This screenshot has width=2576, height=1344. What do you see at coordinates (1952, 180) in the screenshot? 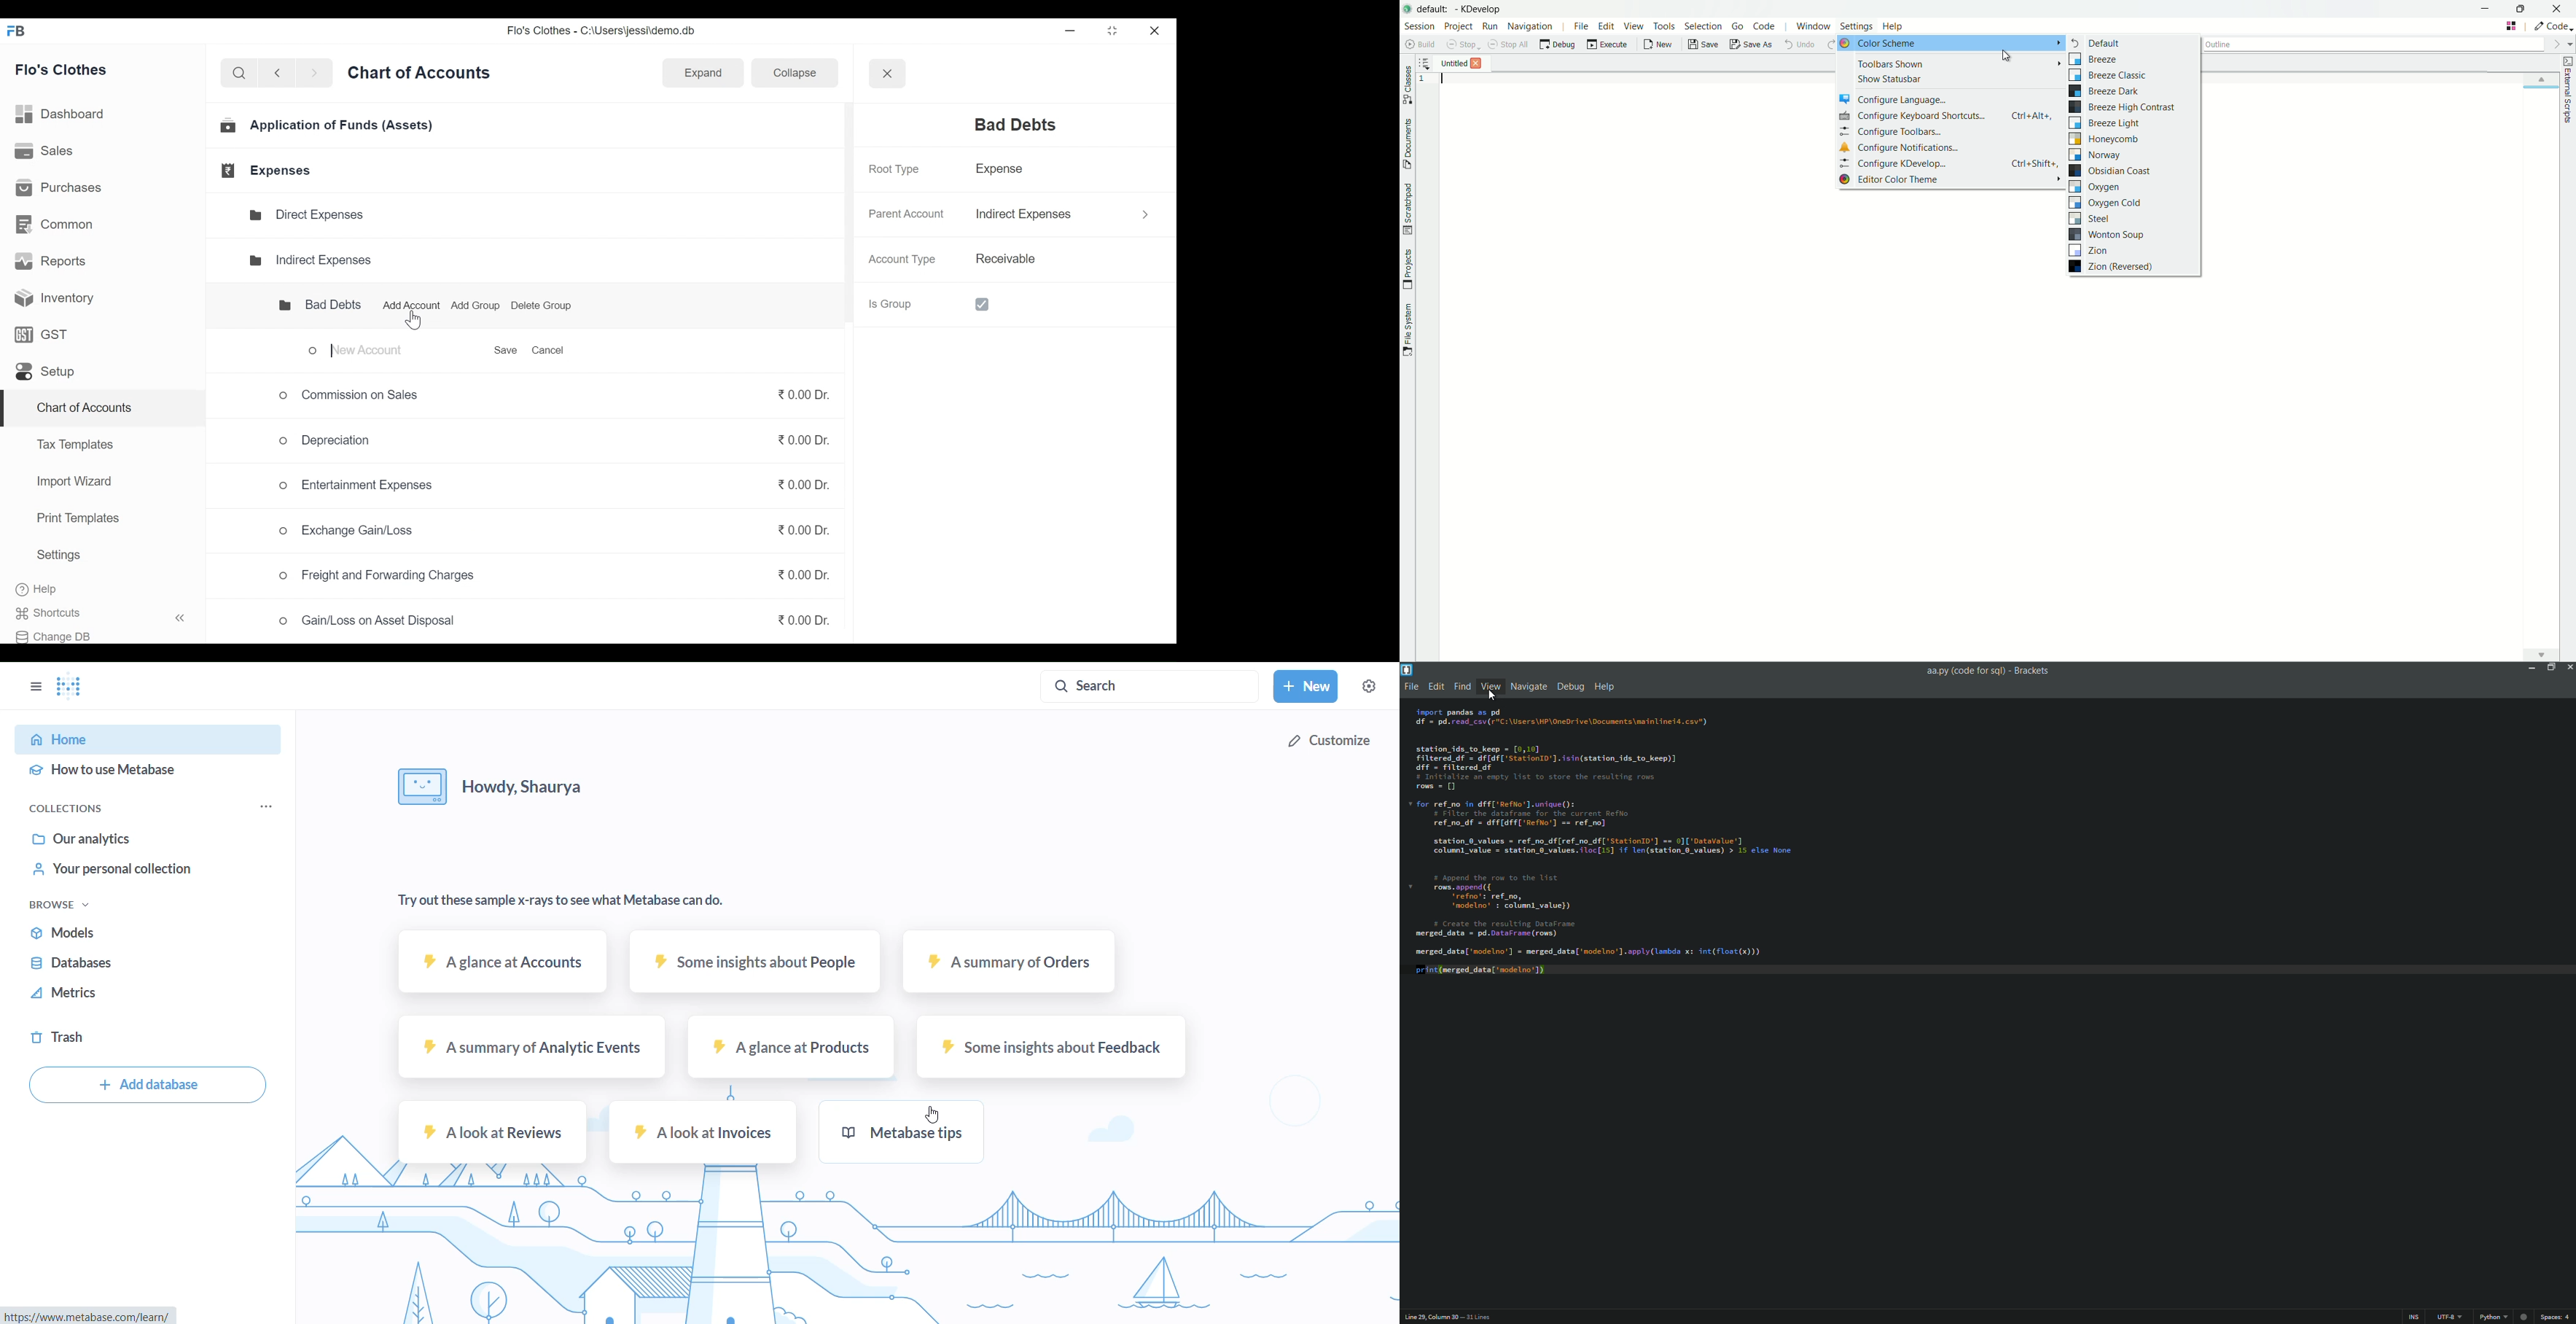
I see `editor color theme` at bounding box center [1952, 180].